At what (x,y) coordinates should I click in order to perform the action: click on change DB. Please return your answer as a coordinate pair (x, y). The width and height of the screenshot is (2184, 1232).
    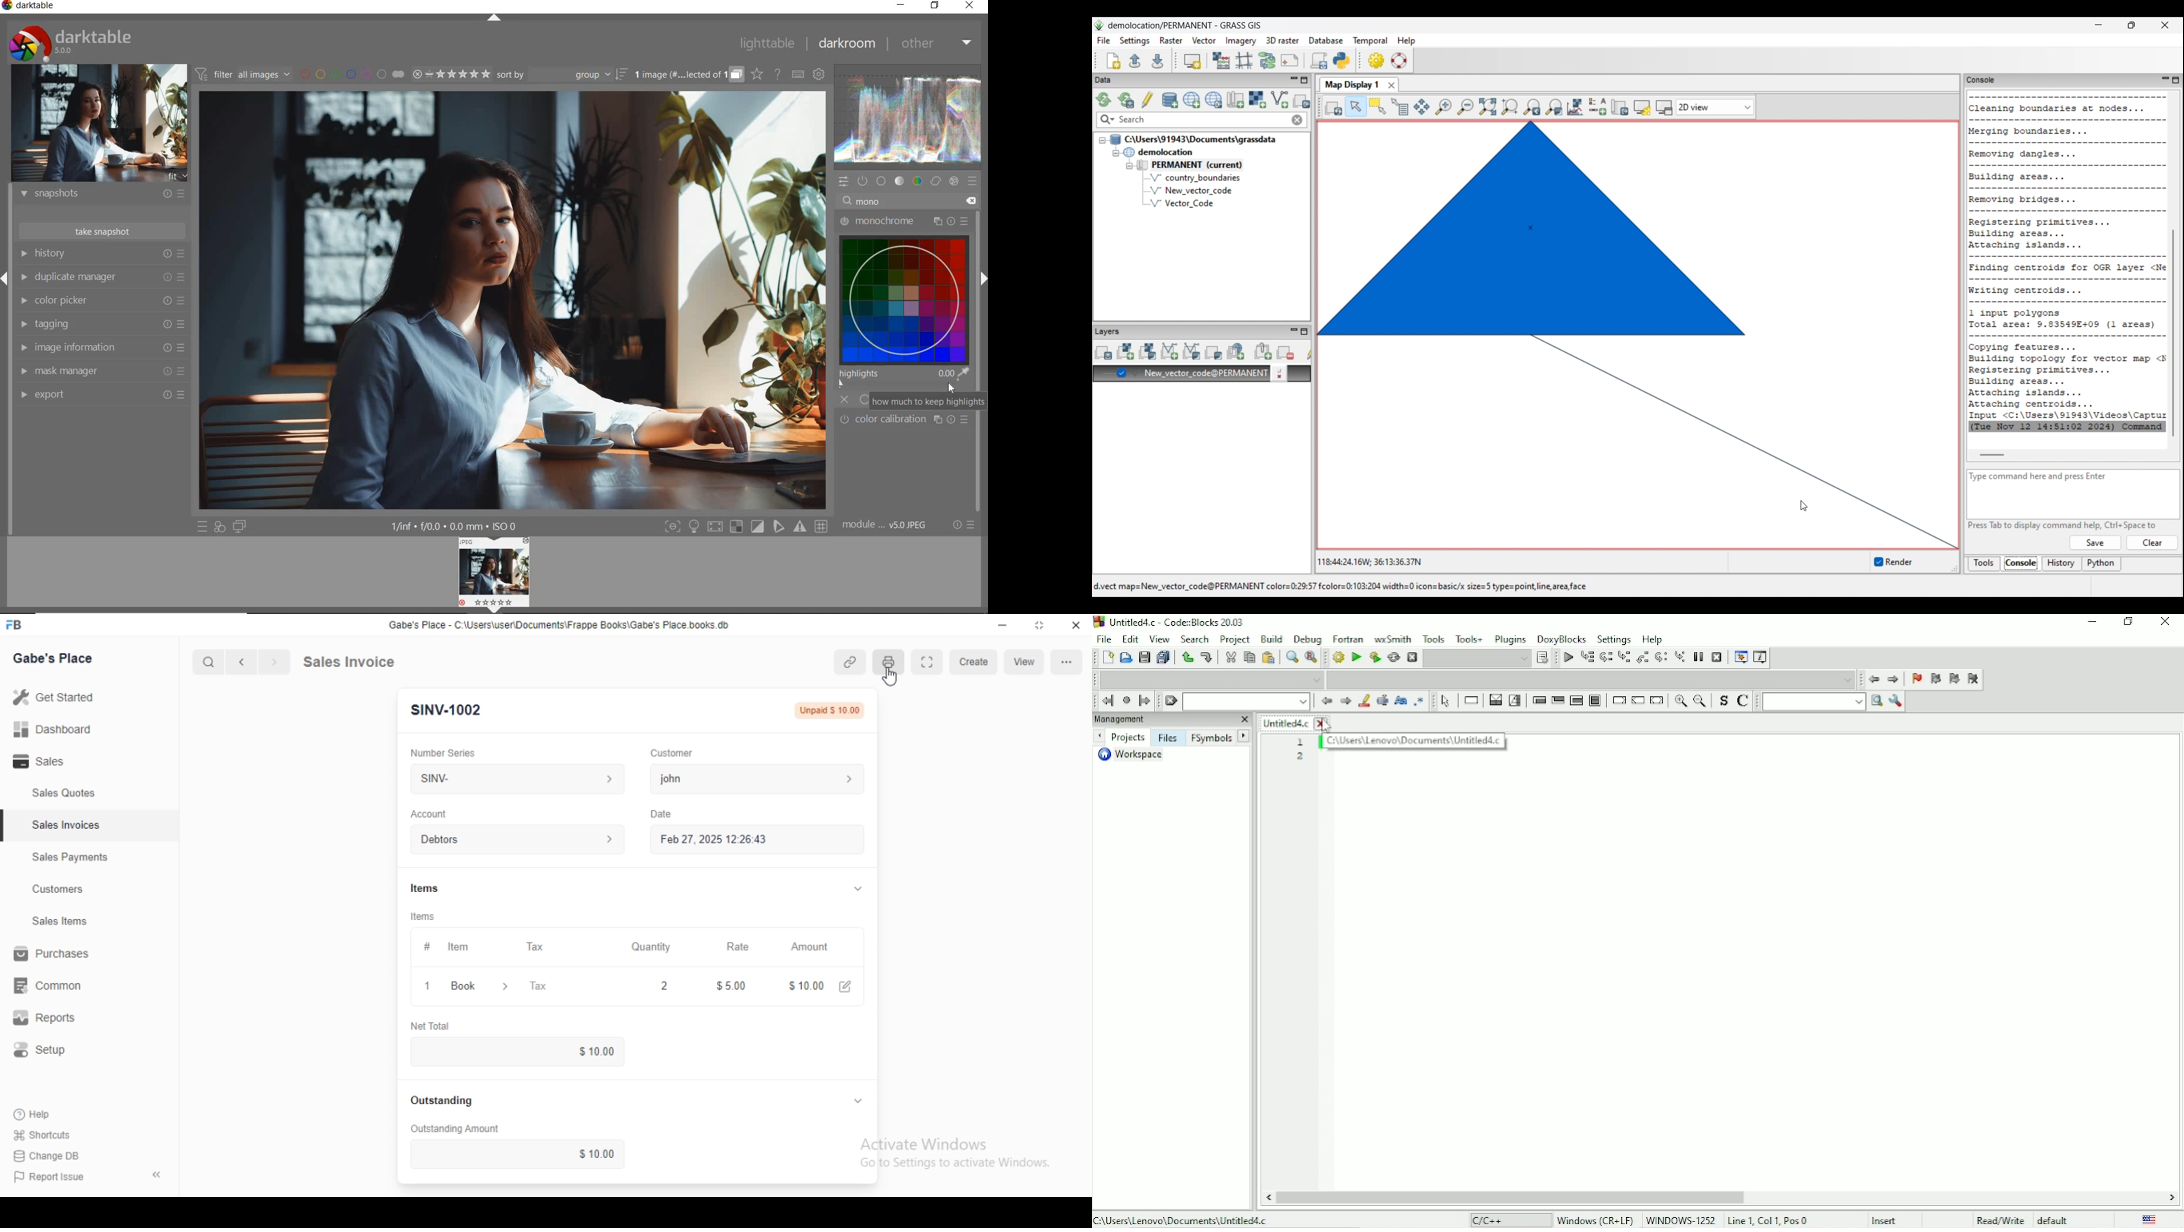
    Looking at the image, I should click on (46, 1157).